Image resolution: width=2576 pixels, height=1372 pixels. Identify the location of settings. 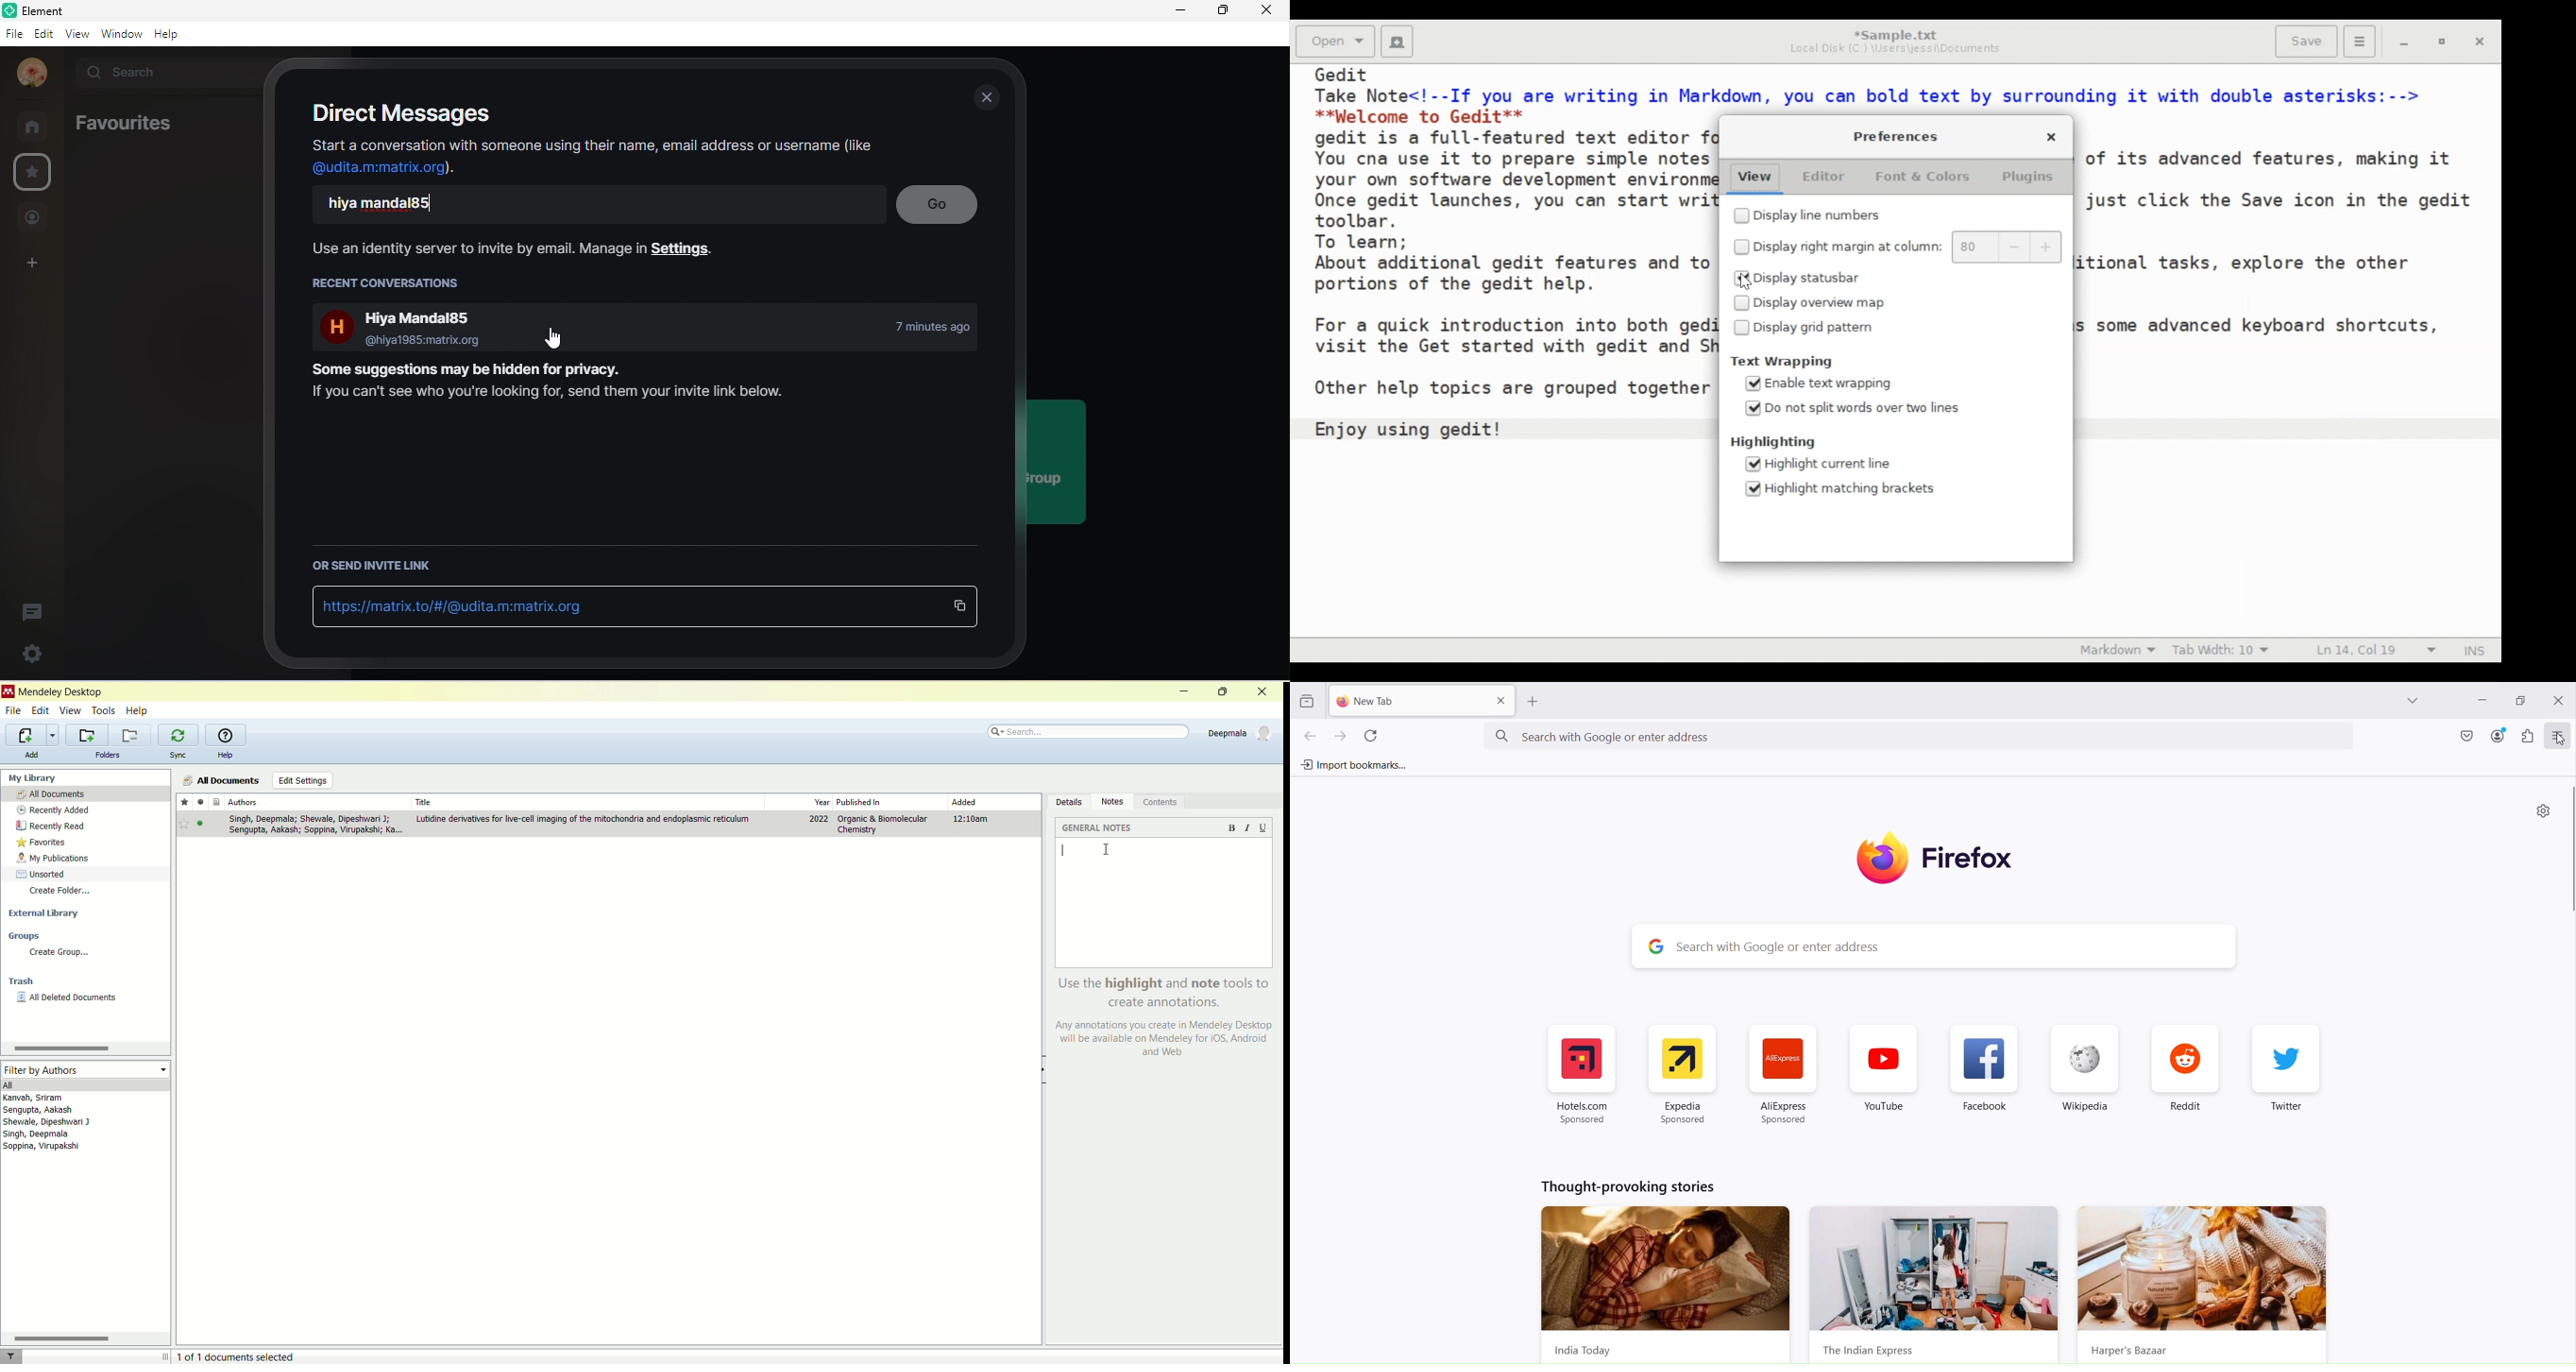
(33, 656).